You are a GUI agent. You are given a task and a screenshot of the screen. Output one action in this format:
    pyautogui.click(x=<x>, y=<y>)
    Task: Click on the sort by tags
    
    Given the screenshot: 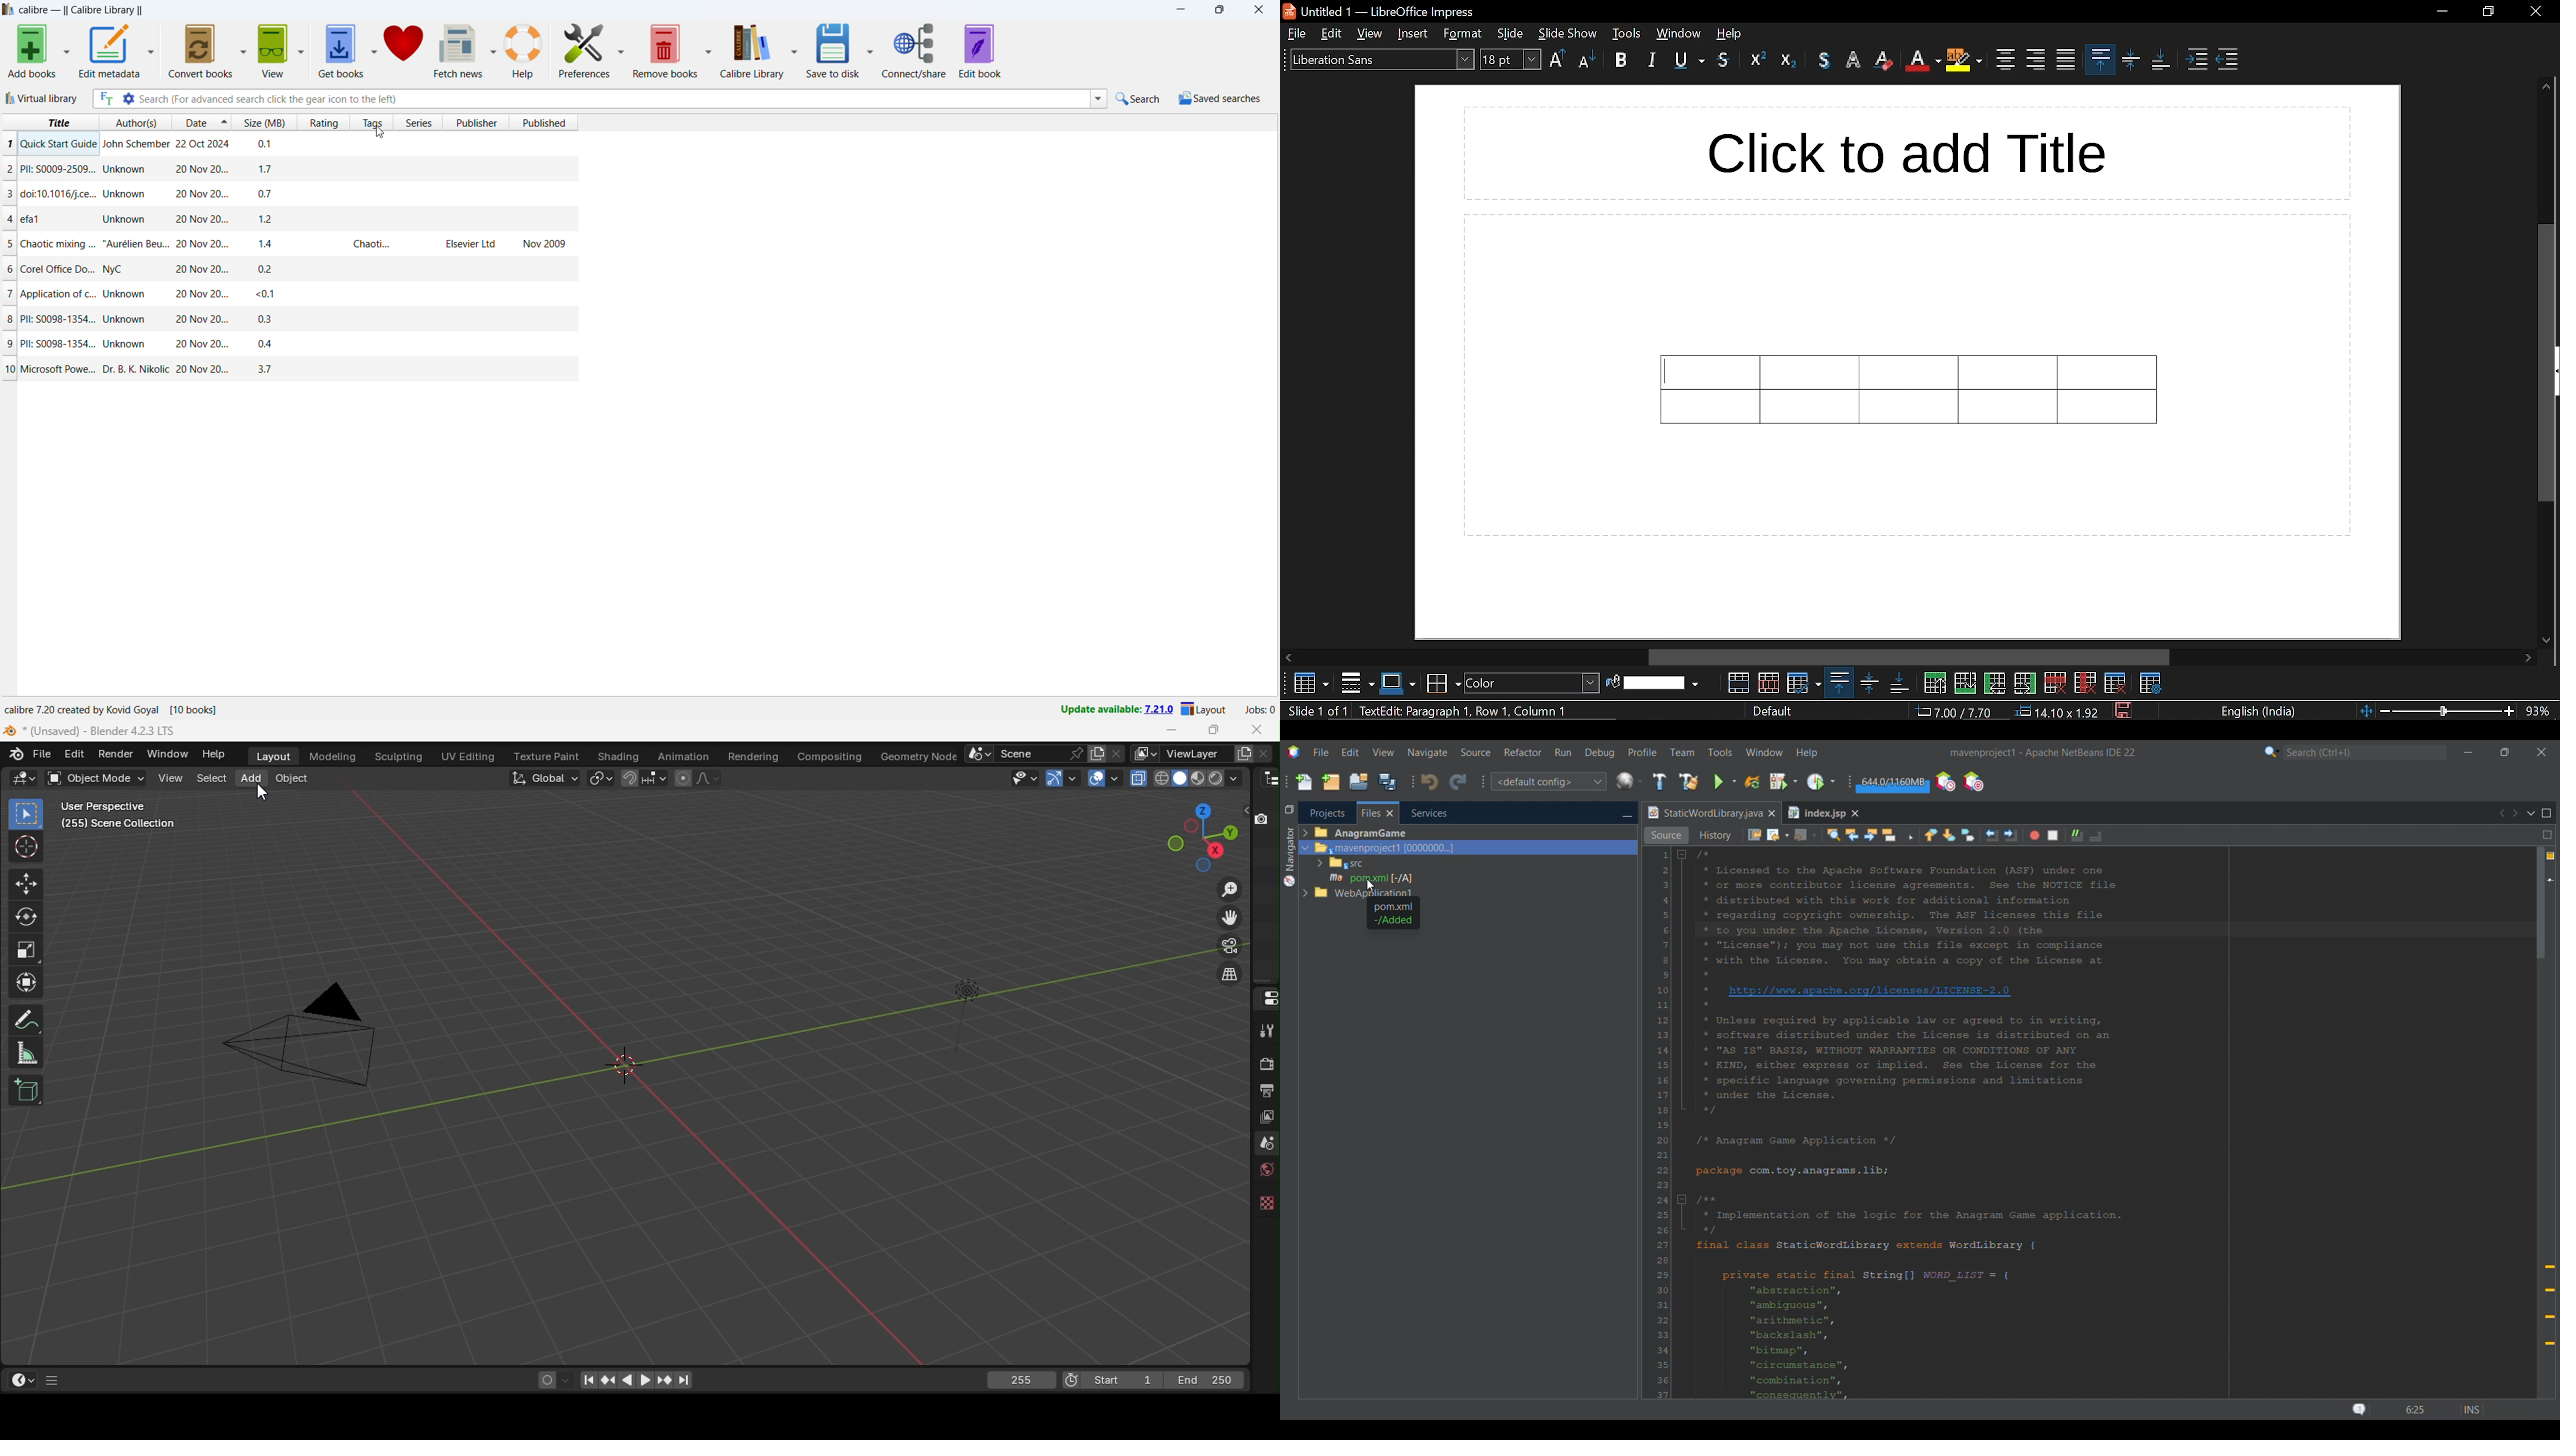 What is the action you would take?
    pyautogui.click(x=372, y=123)
    